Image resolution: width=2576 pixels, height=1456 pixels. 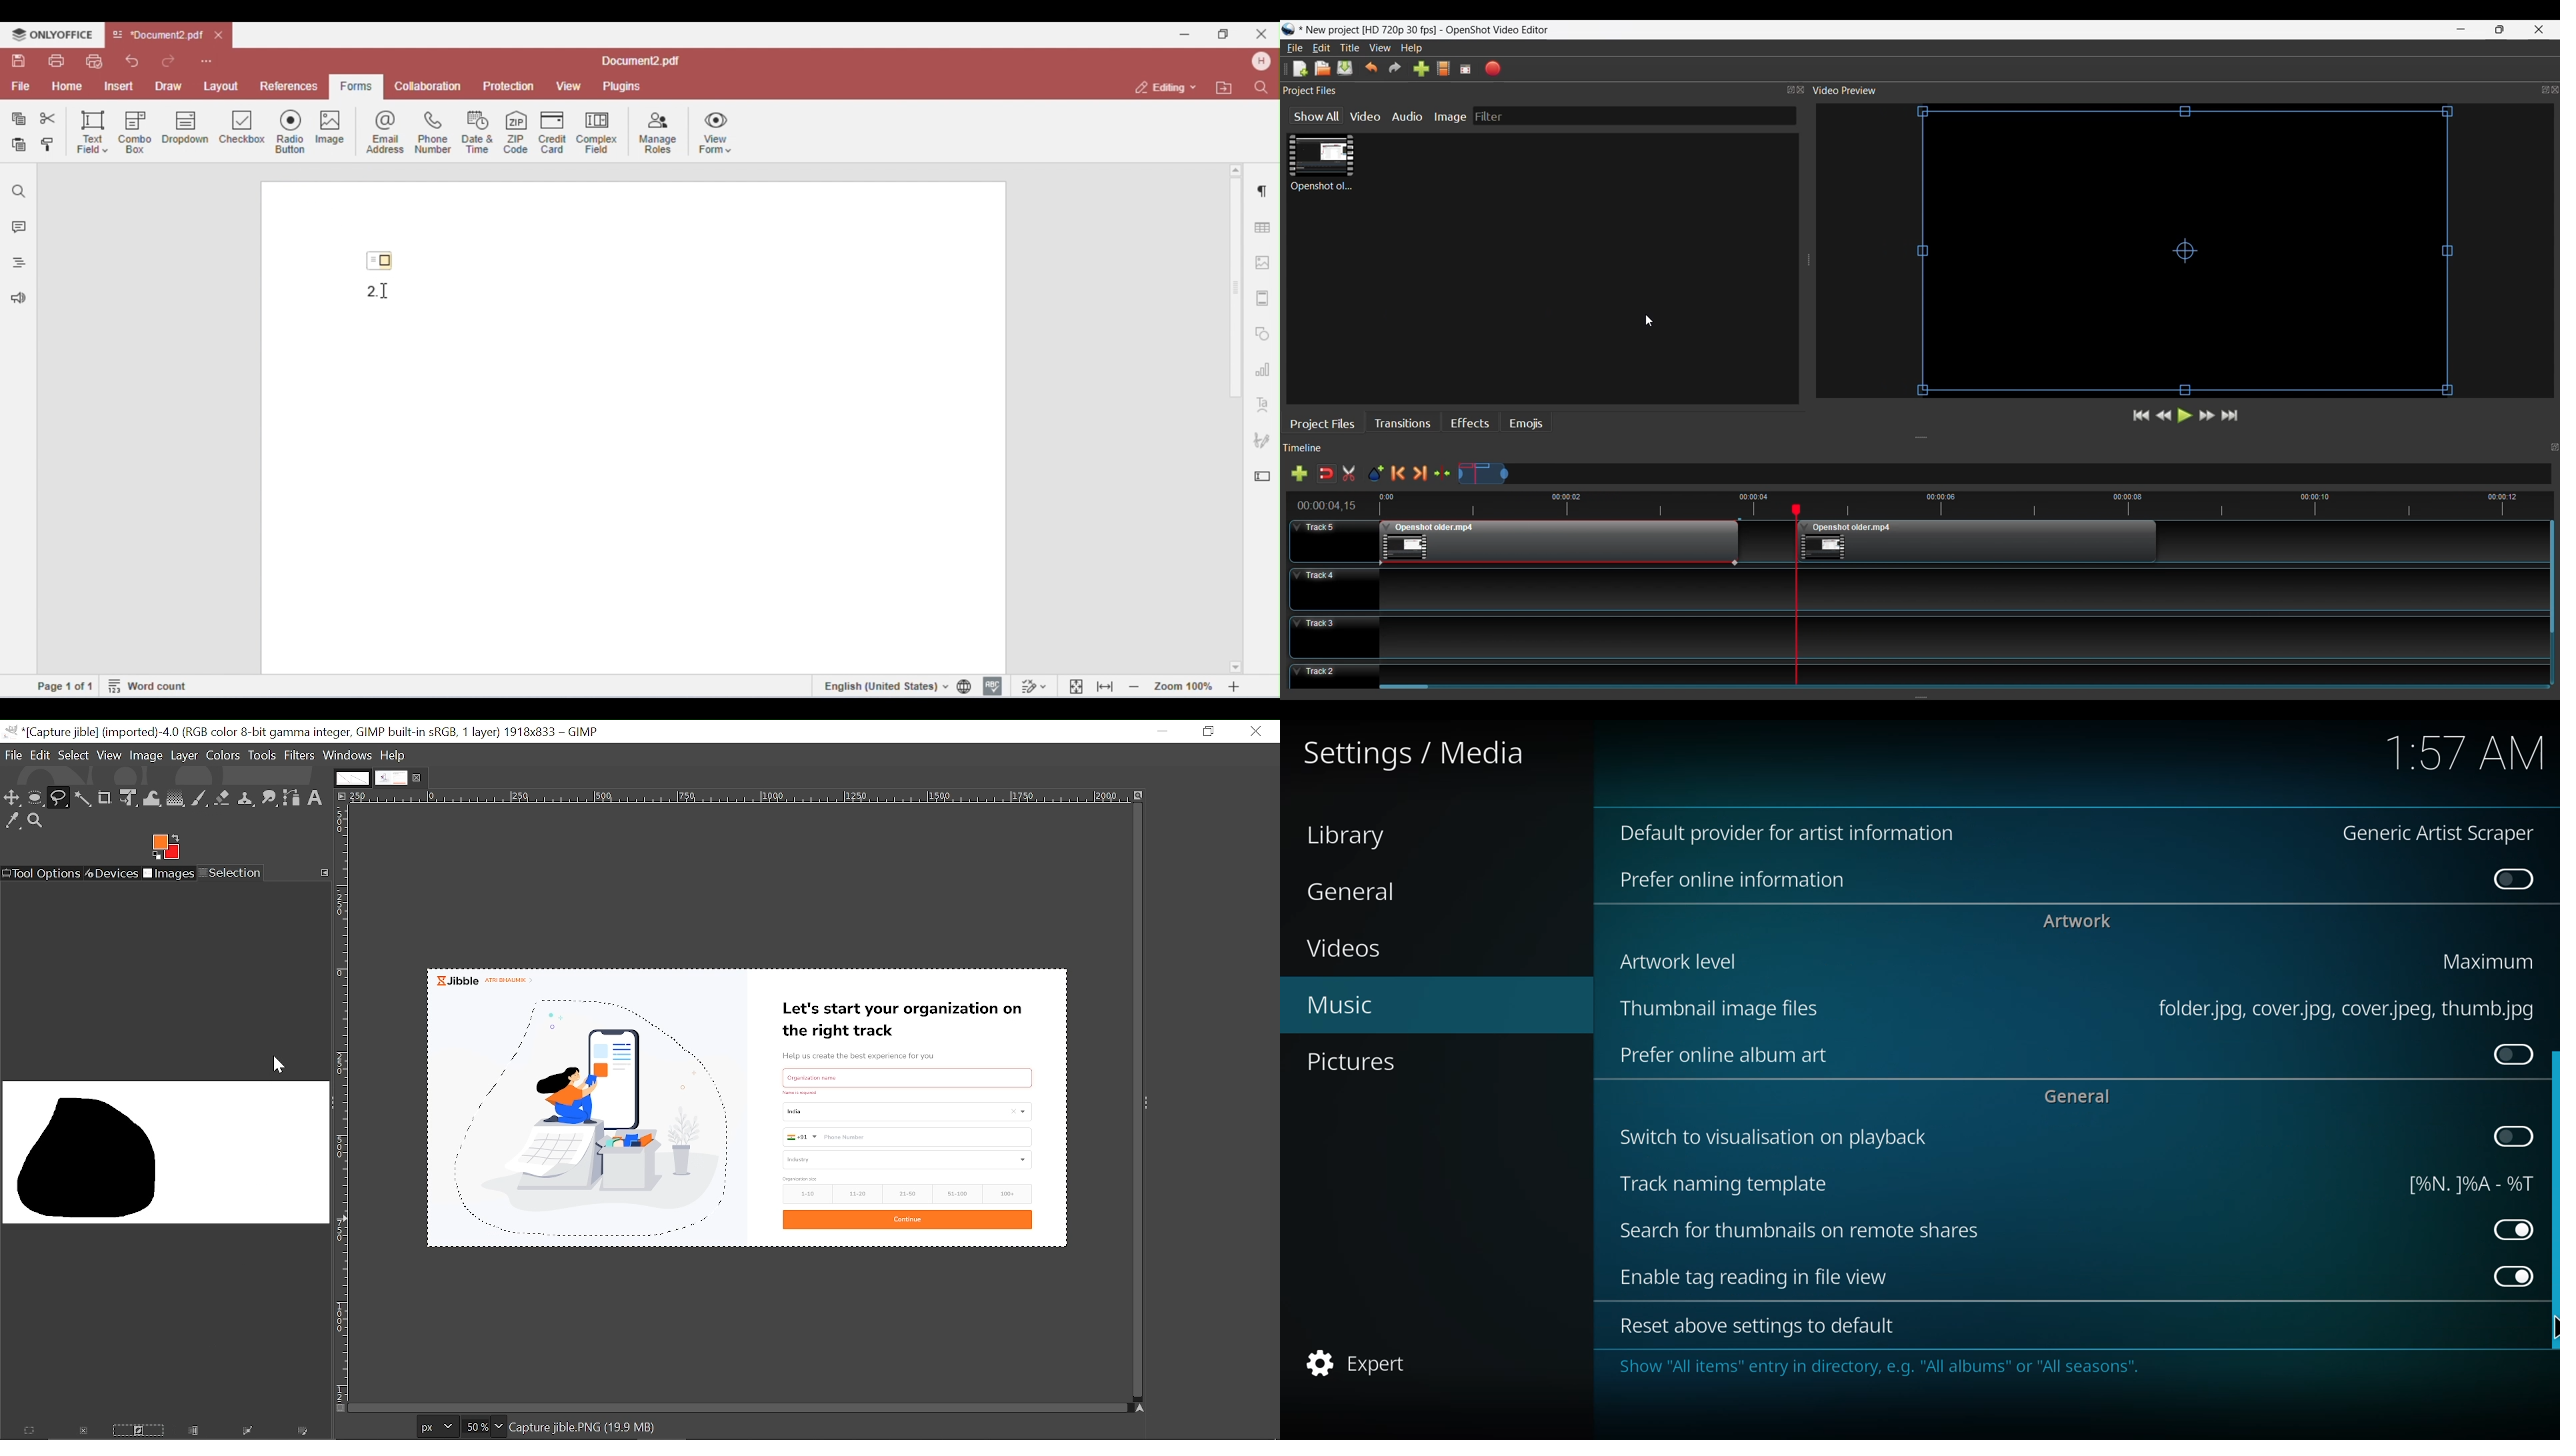 What do you see at coordinates (1770, 1138) in the screenshot?
I see `switch to visualization on playback` at bounding box center [1770, 1138].